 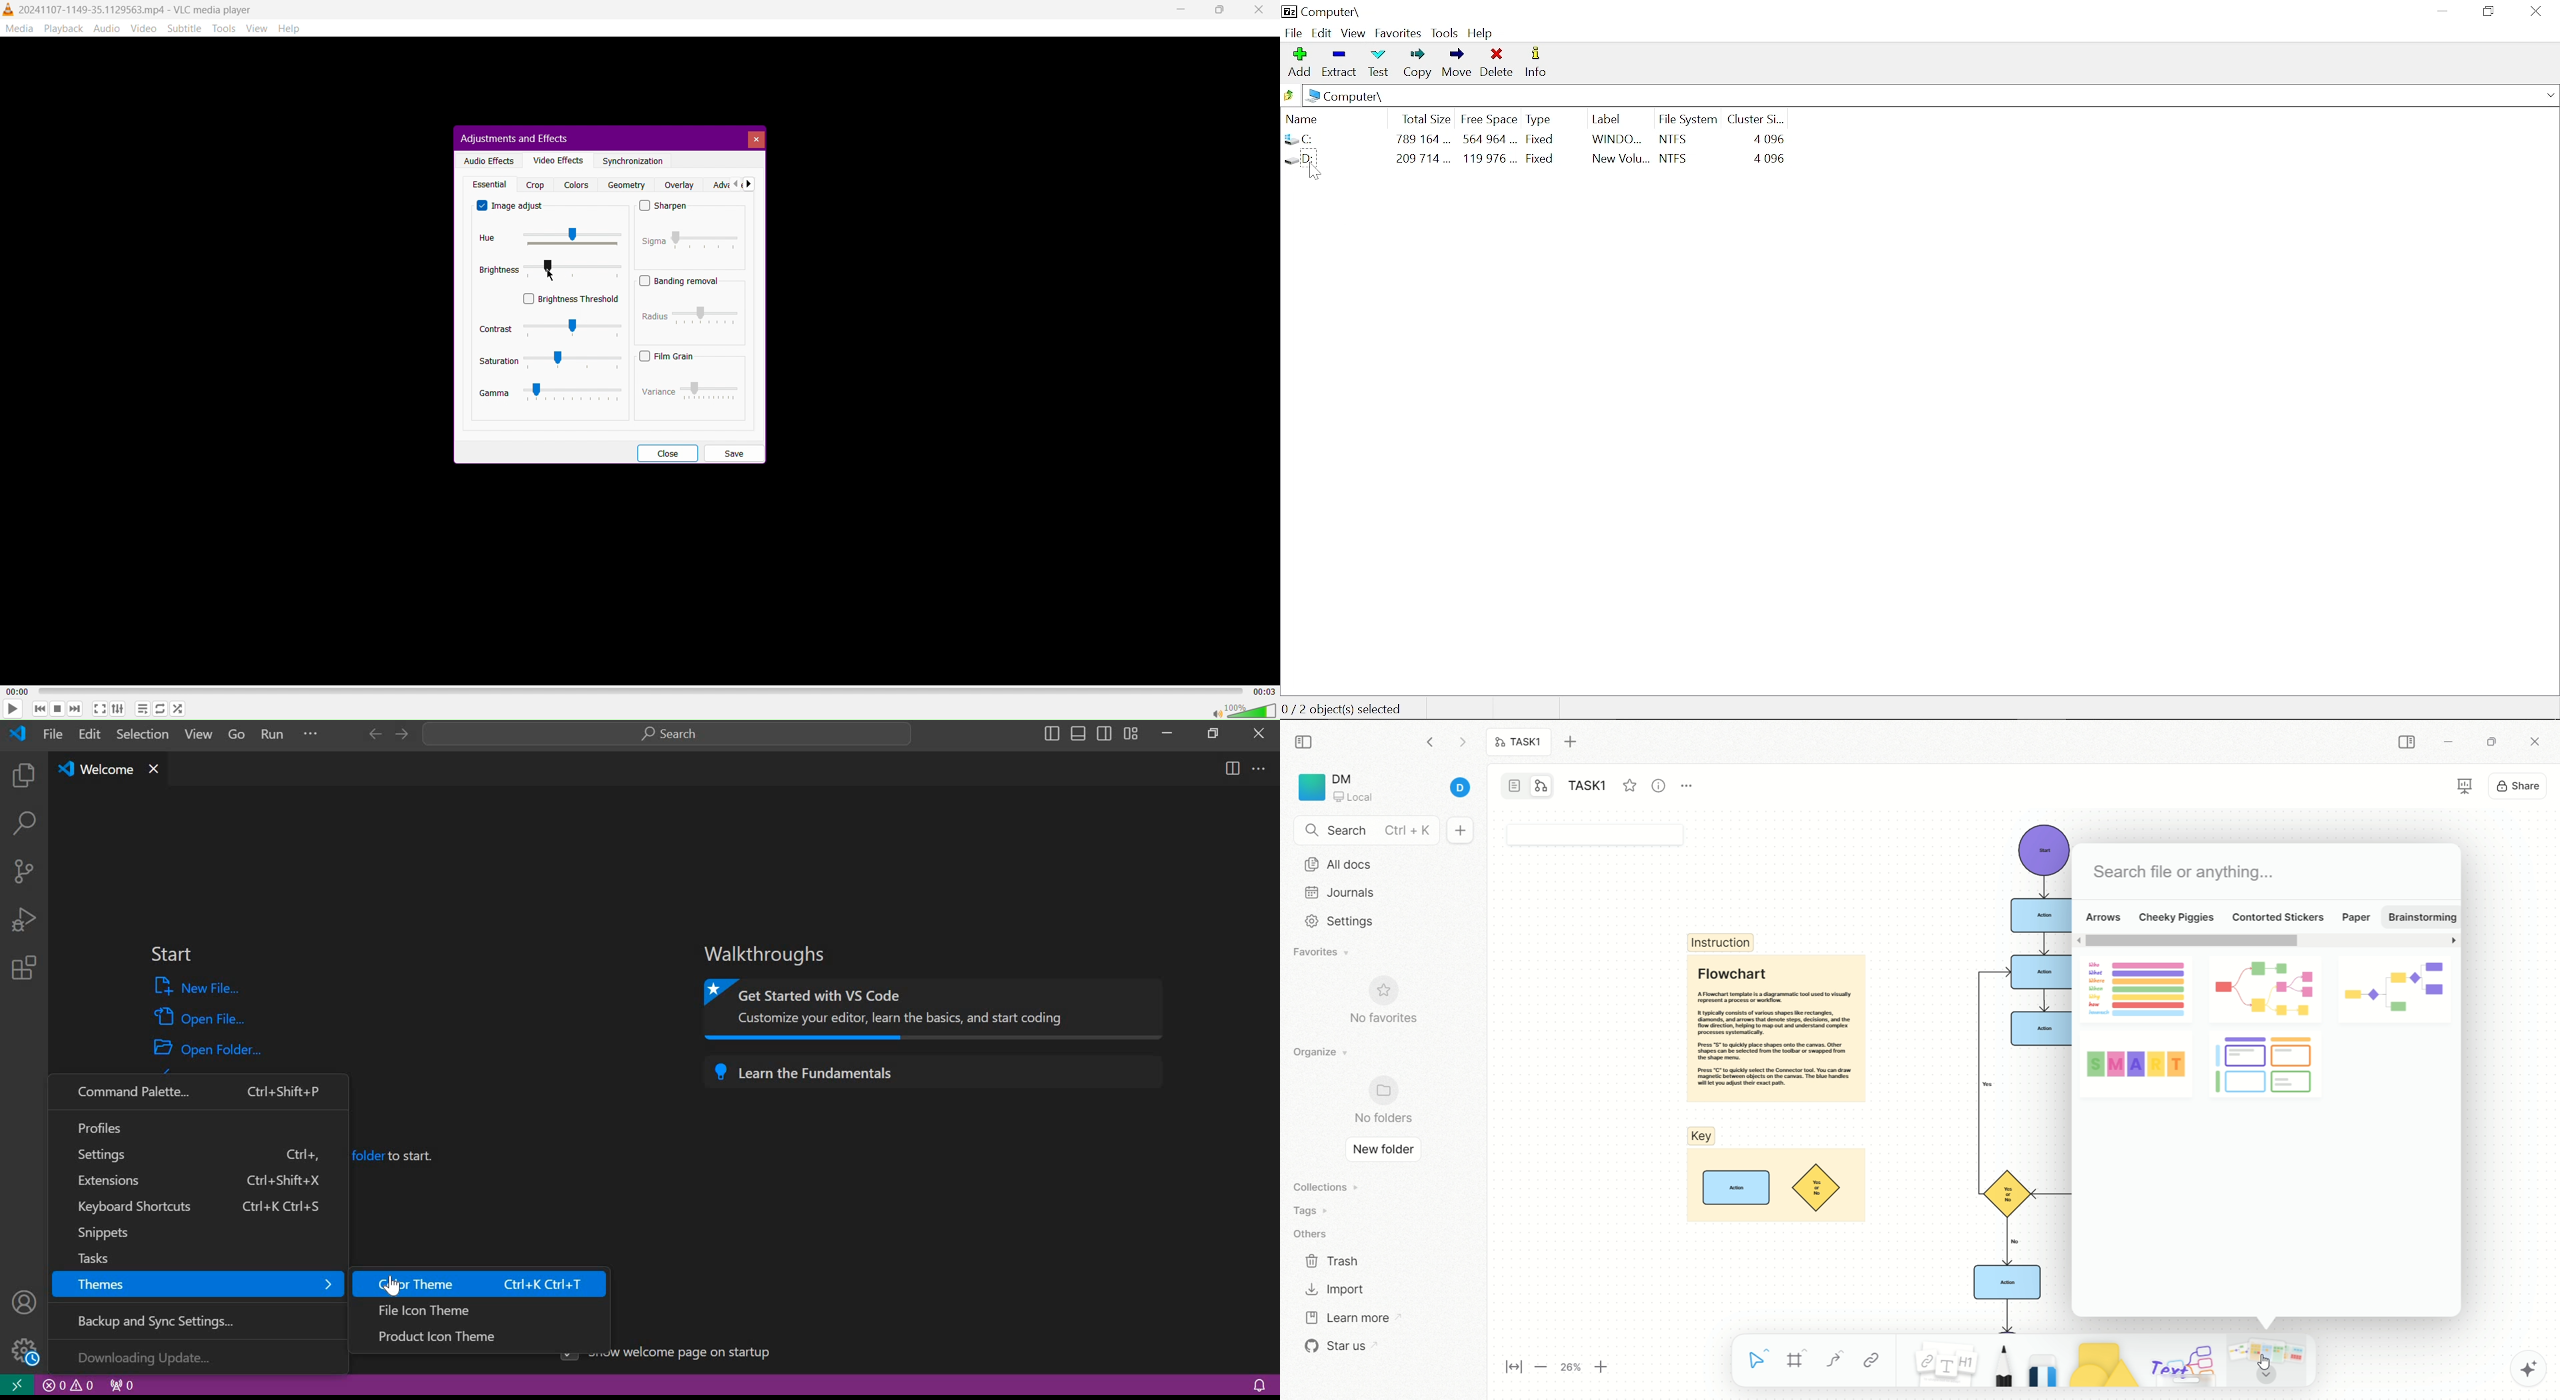 What do you see at coordinates (1515, 787) in the screenshot?
I see `page mode` at bounding box center [1515, 787].